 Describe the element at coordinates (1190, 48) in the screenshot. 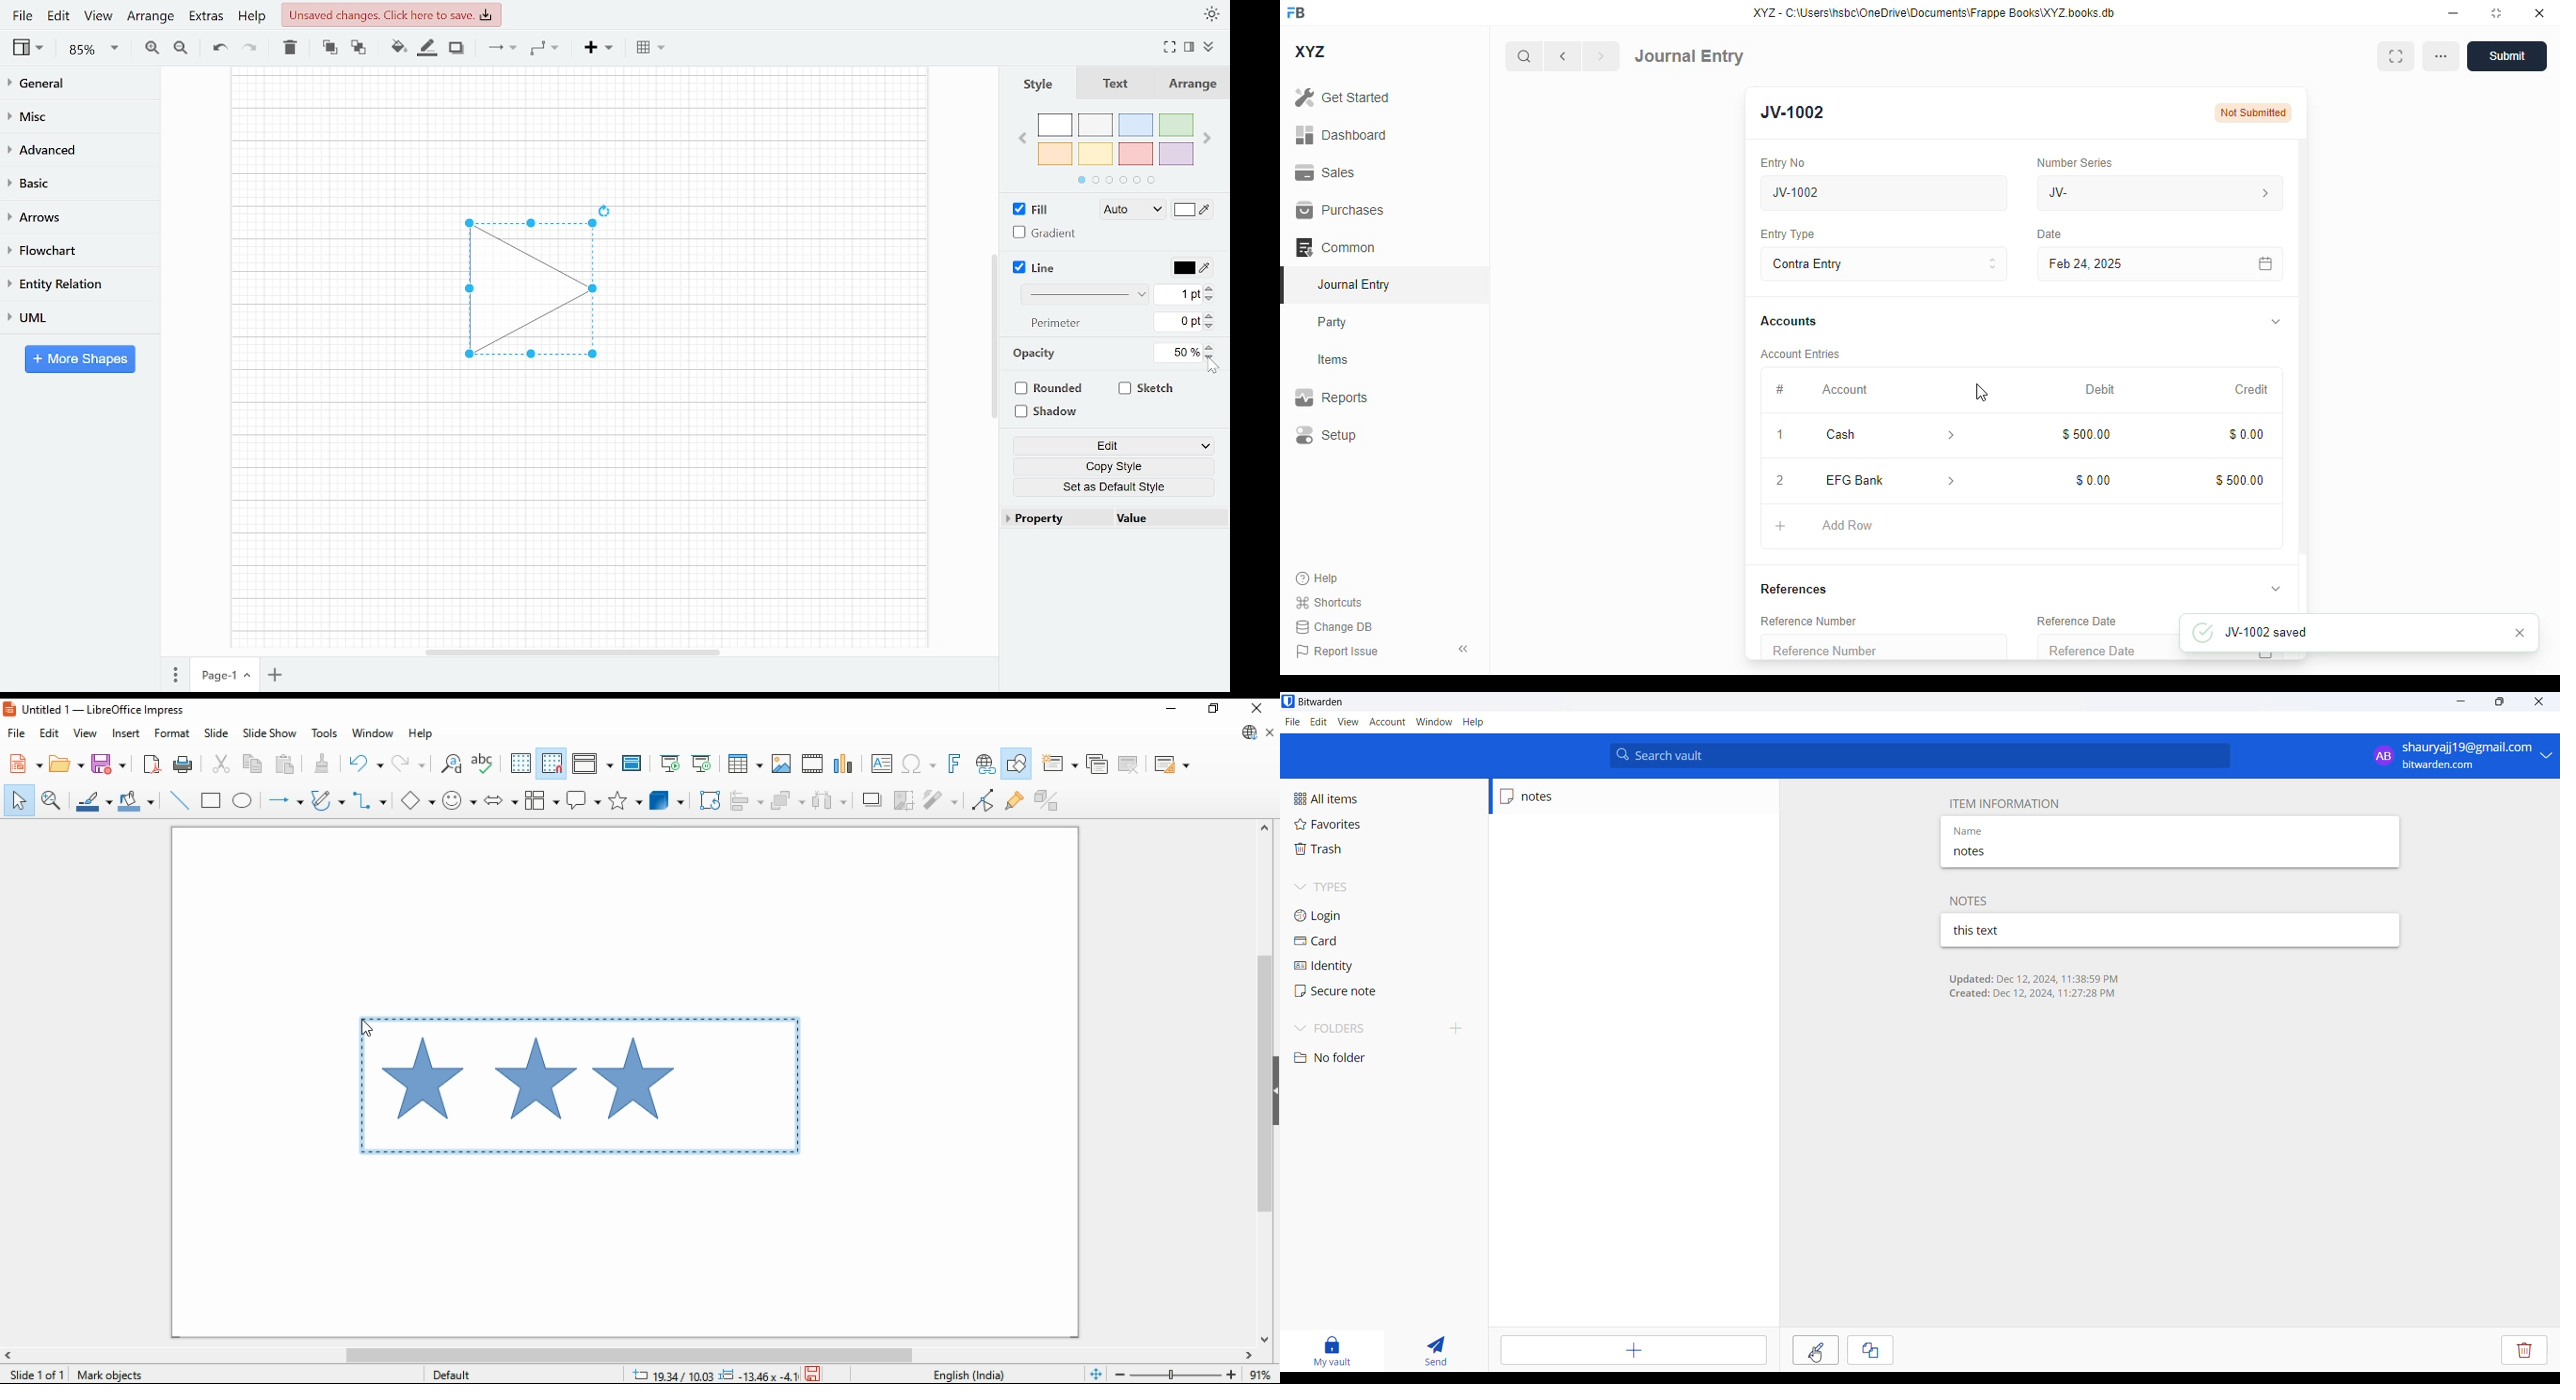

I see `Format (Ctrl+Shift+P)` at that location.